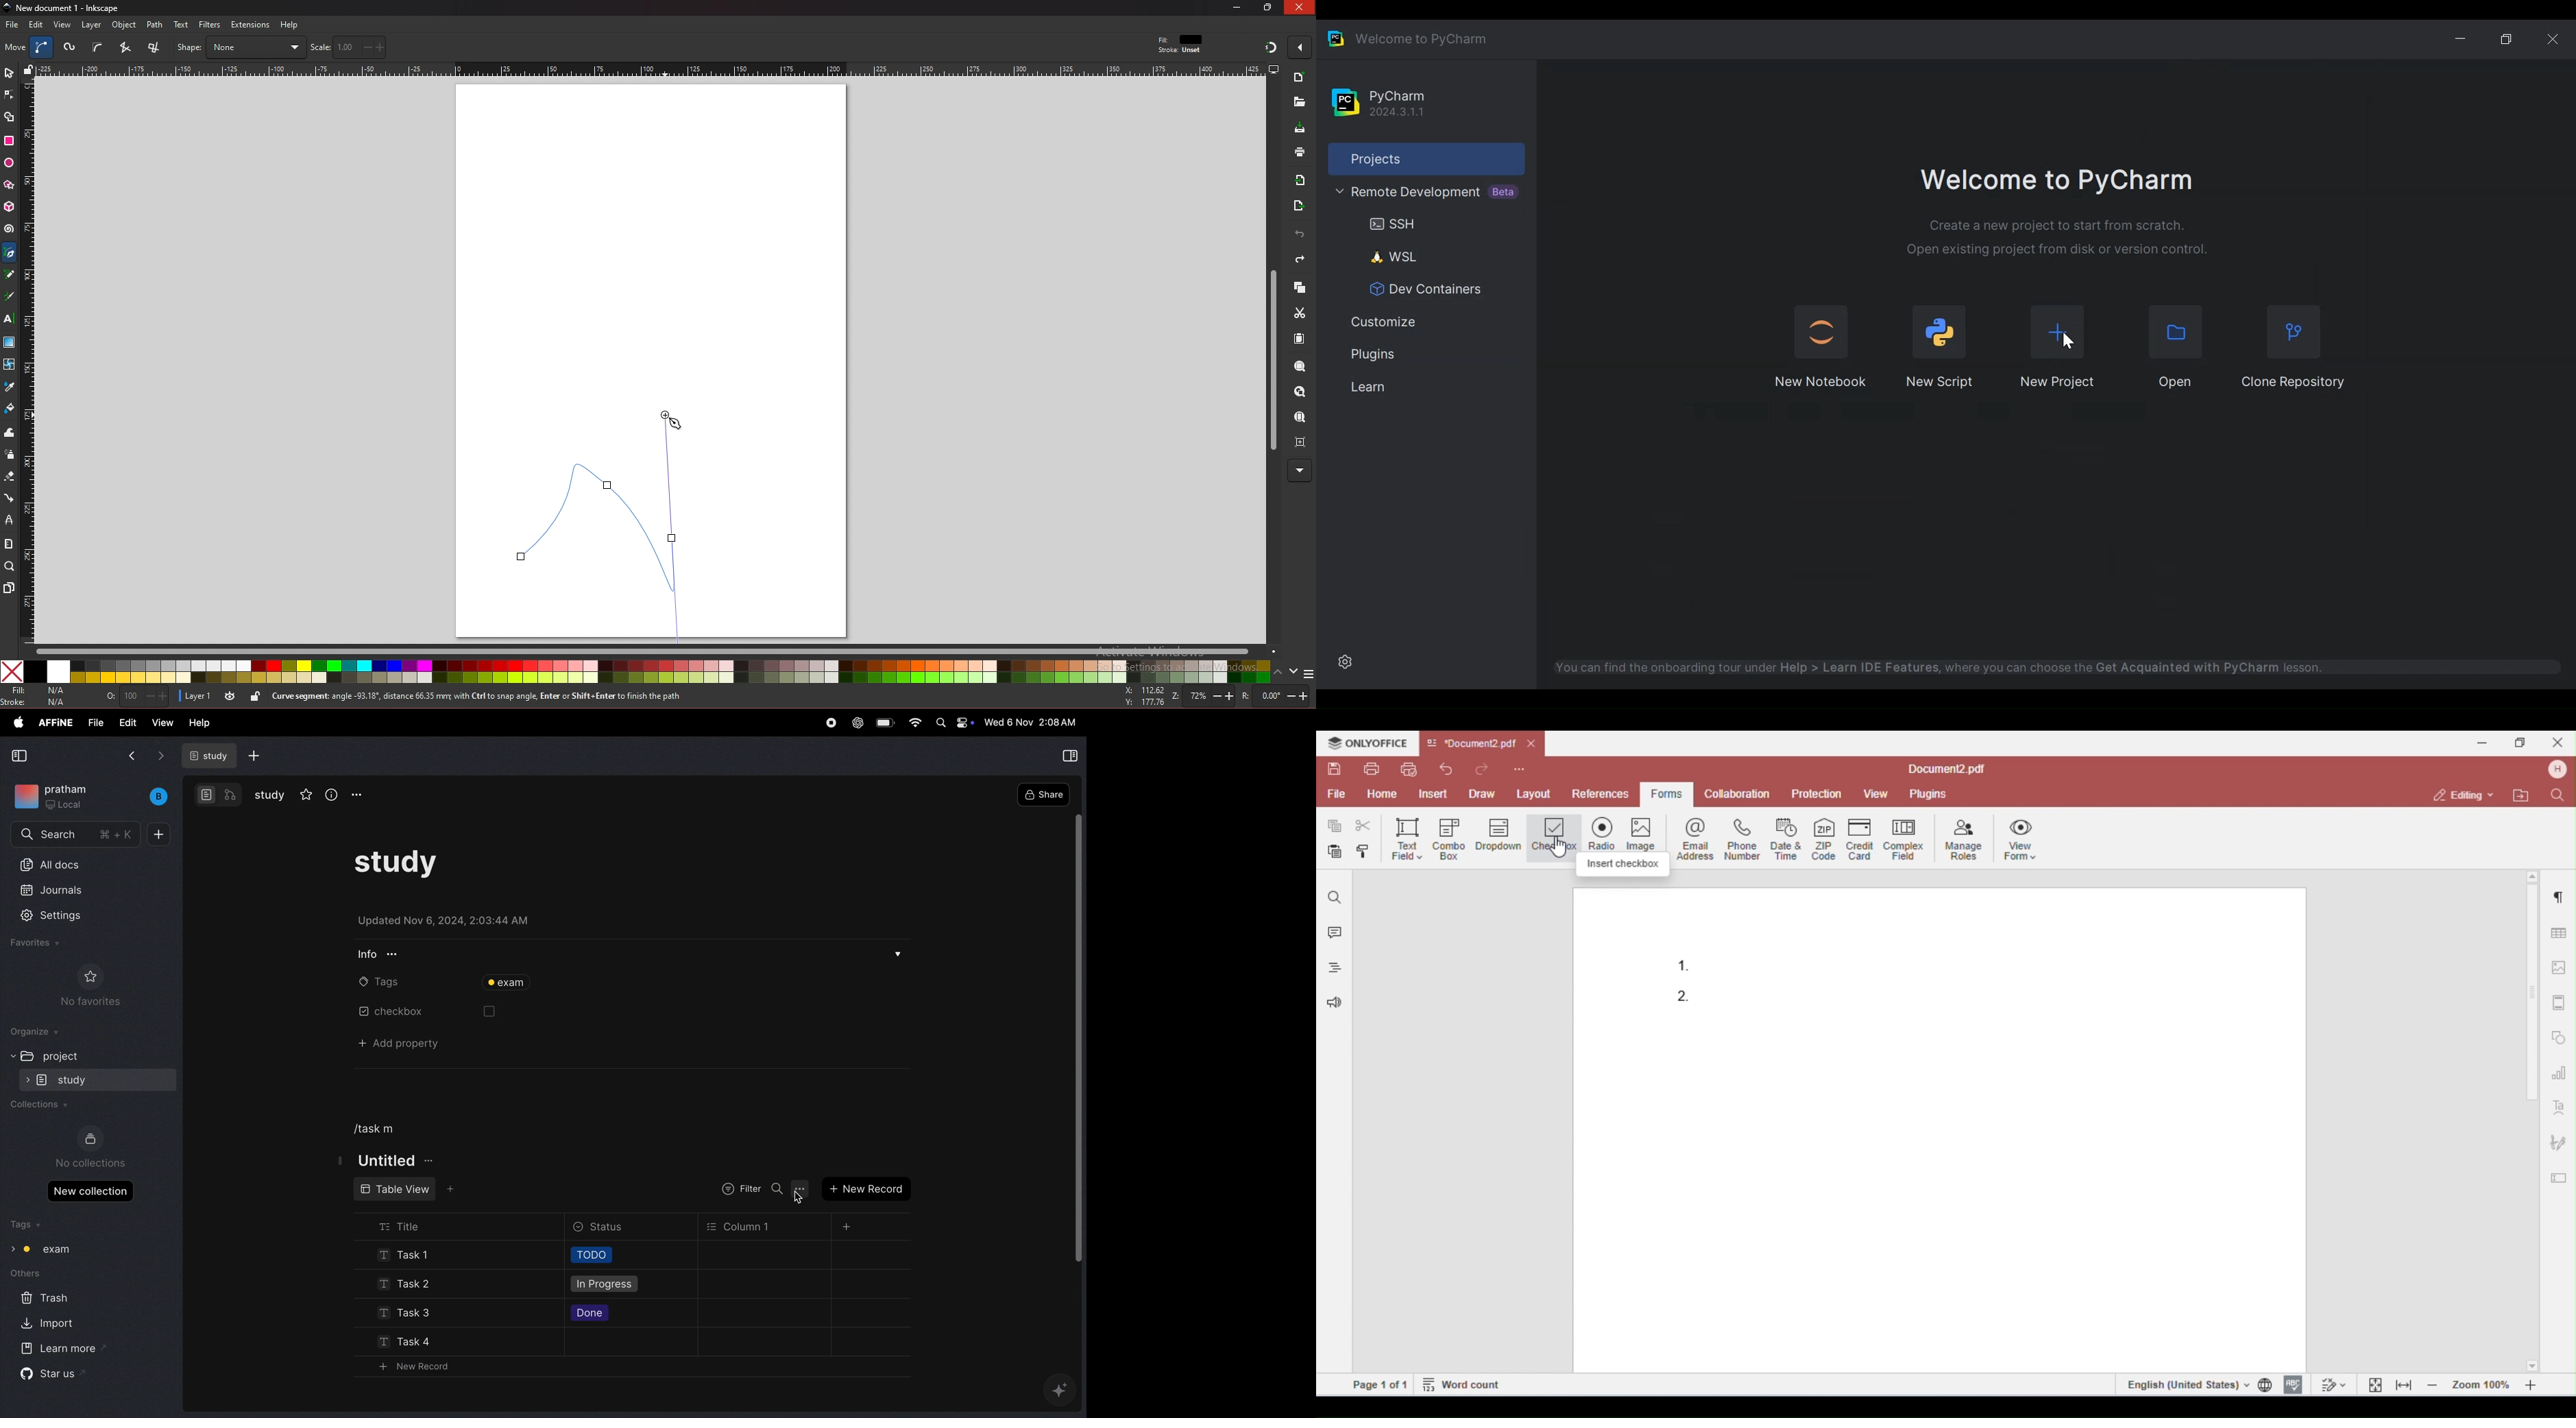 This screenshot has height=1428, width=2576. I want to click on zoom selection, so click(1301, 368).